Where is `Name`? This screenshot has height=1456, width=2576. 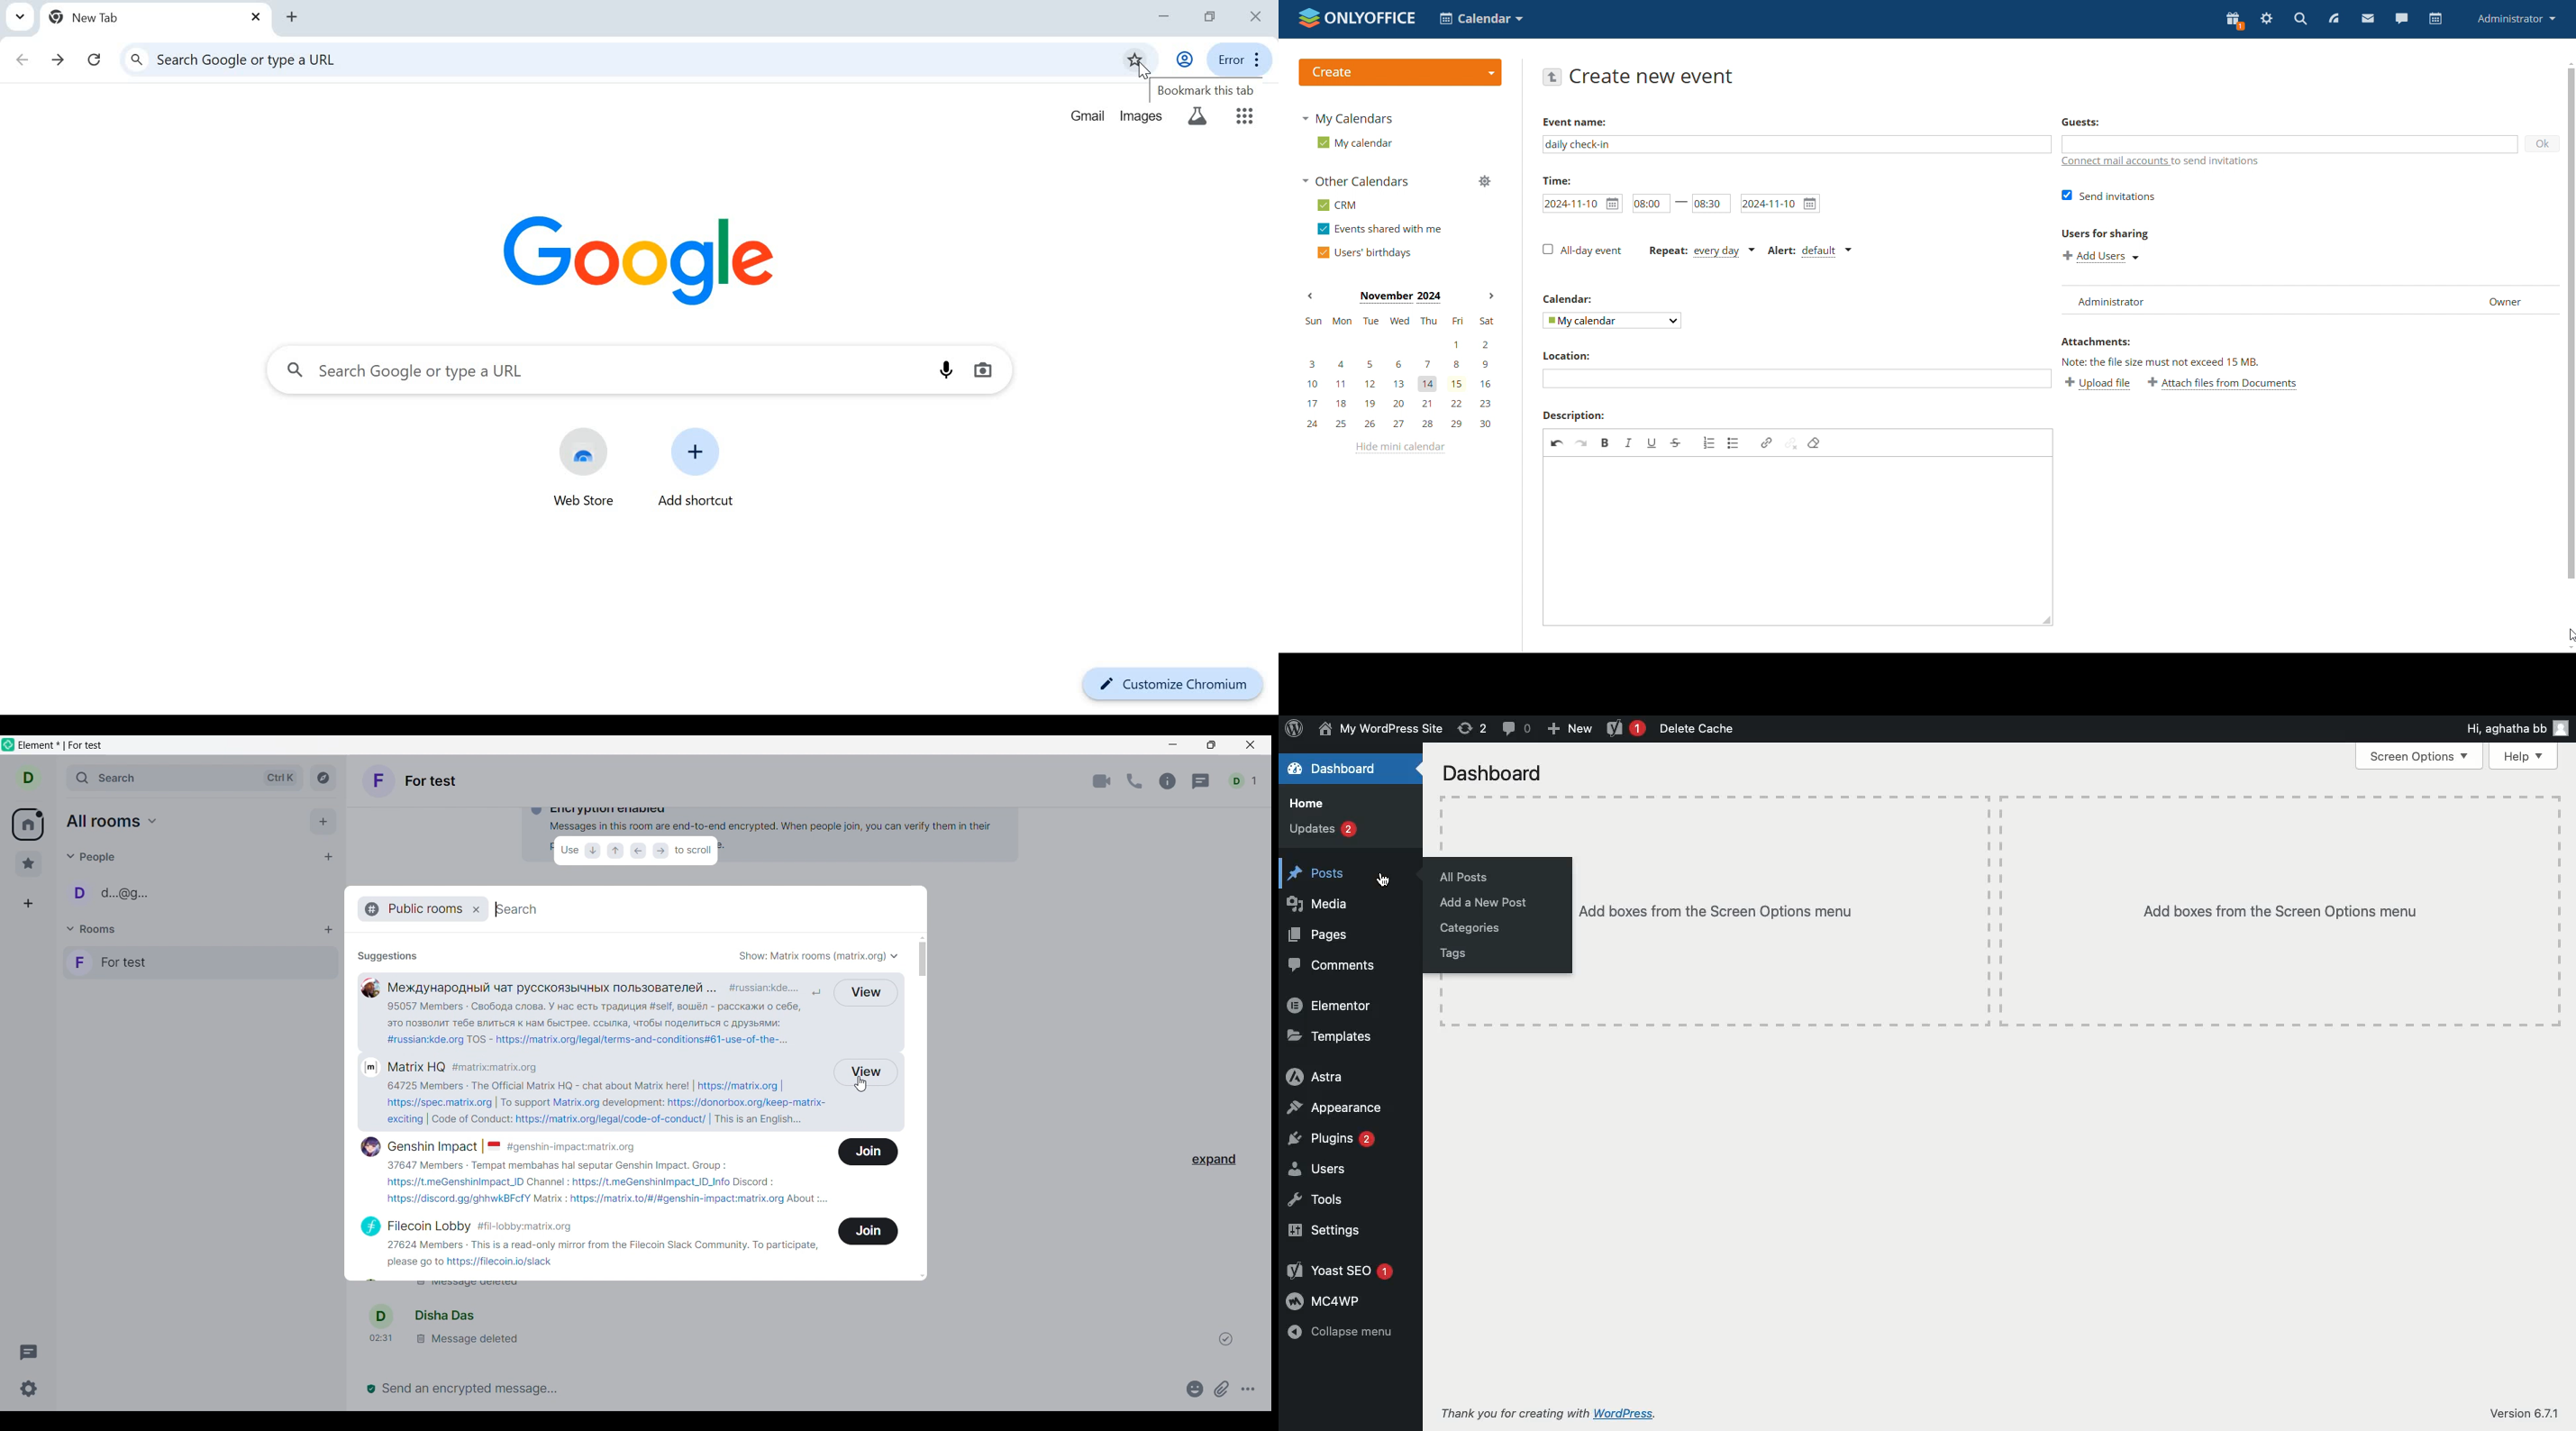
Name is located at coordinates (1380, 729).